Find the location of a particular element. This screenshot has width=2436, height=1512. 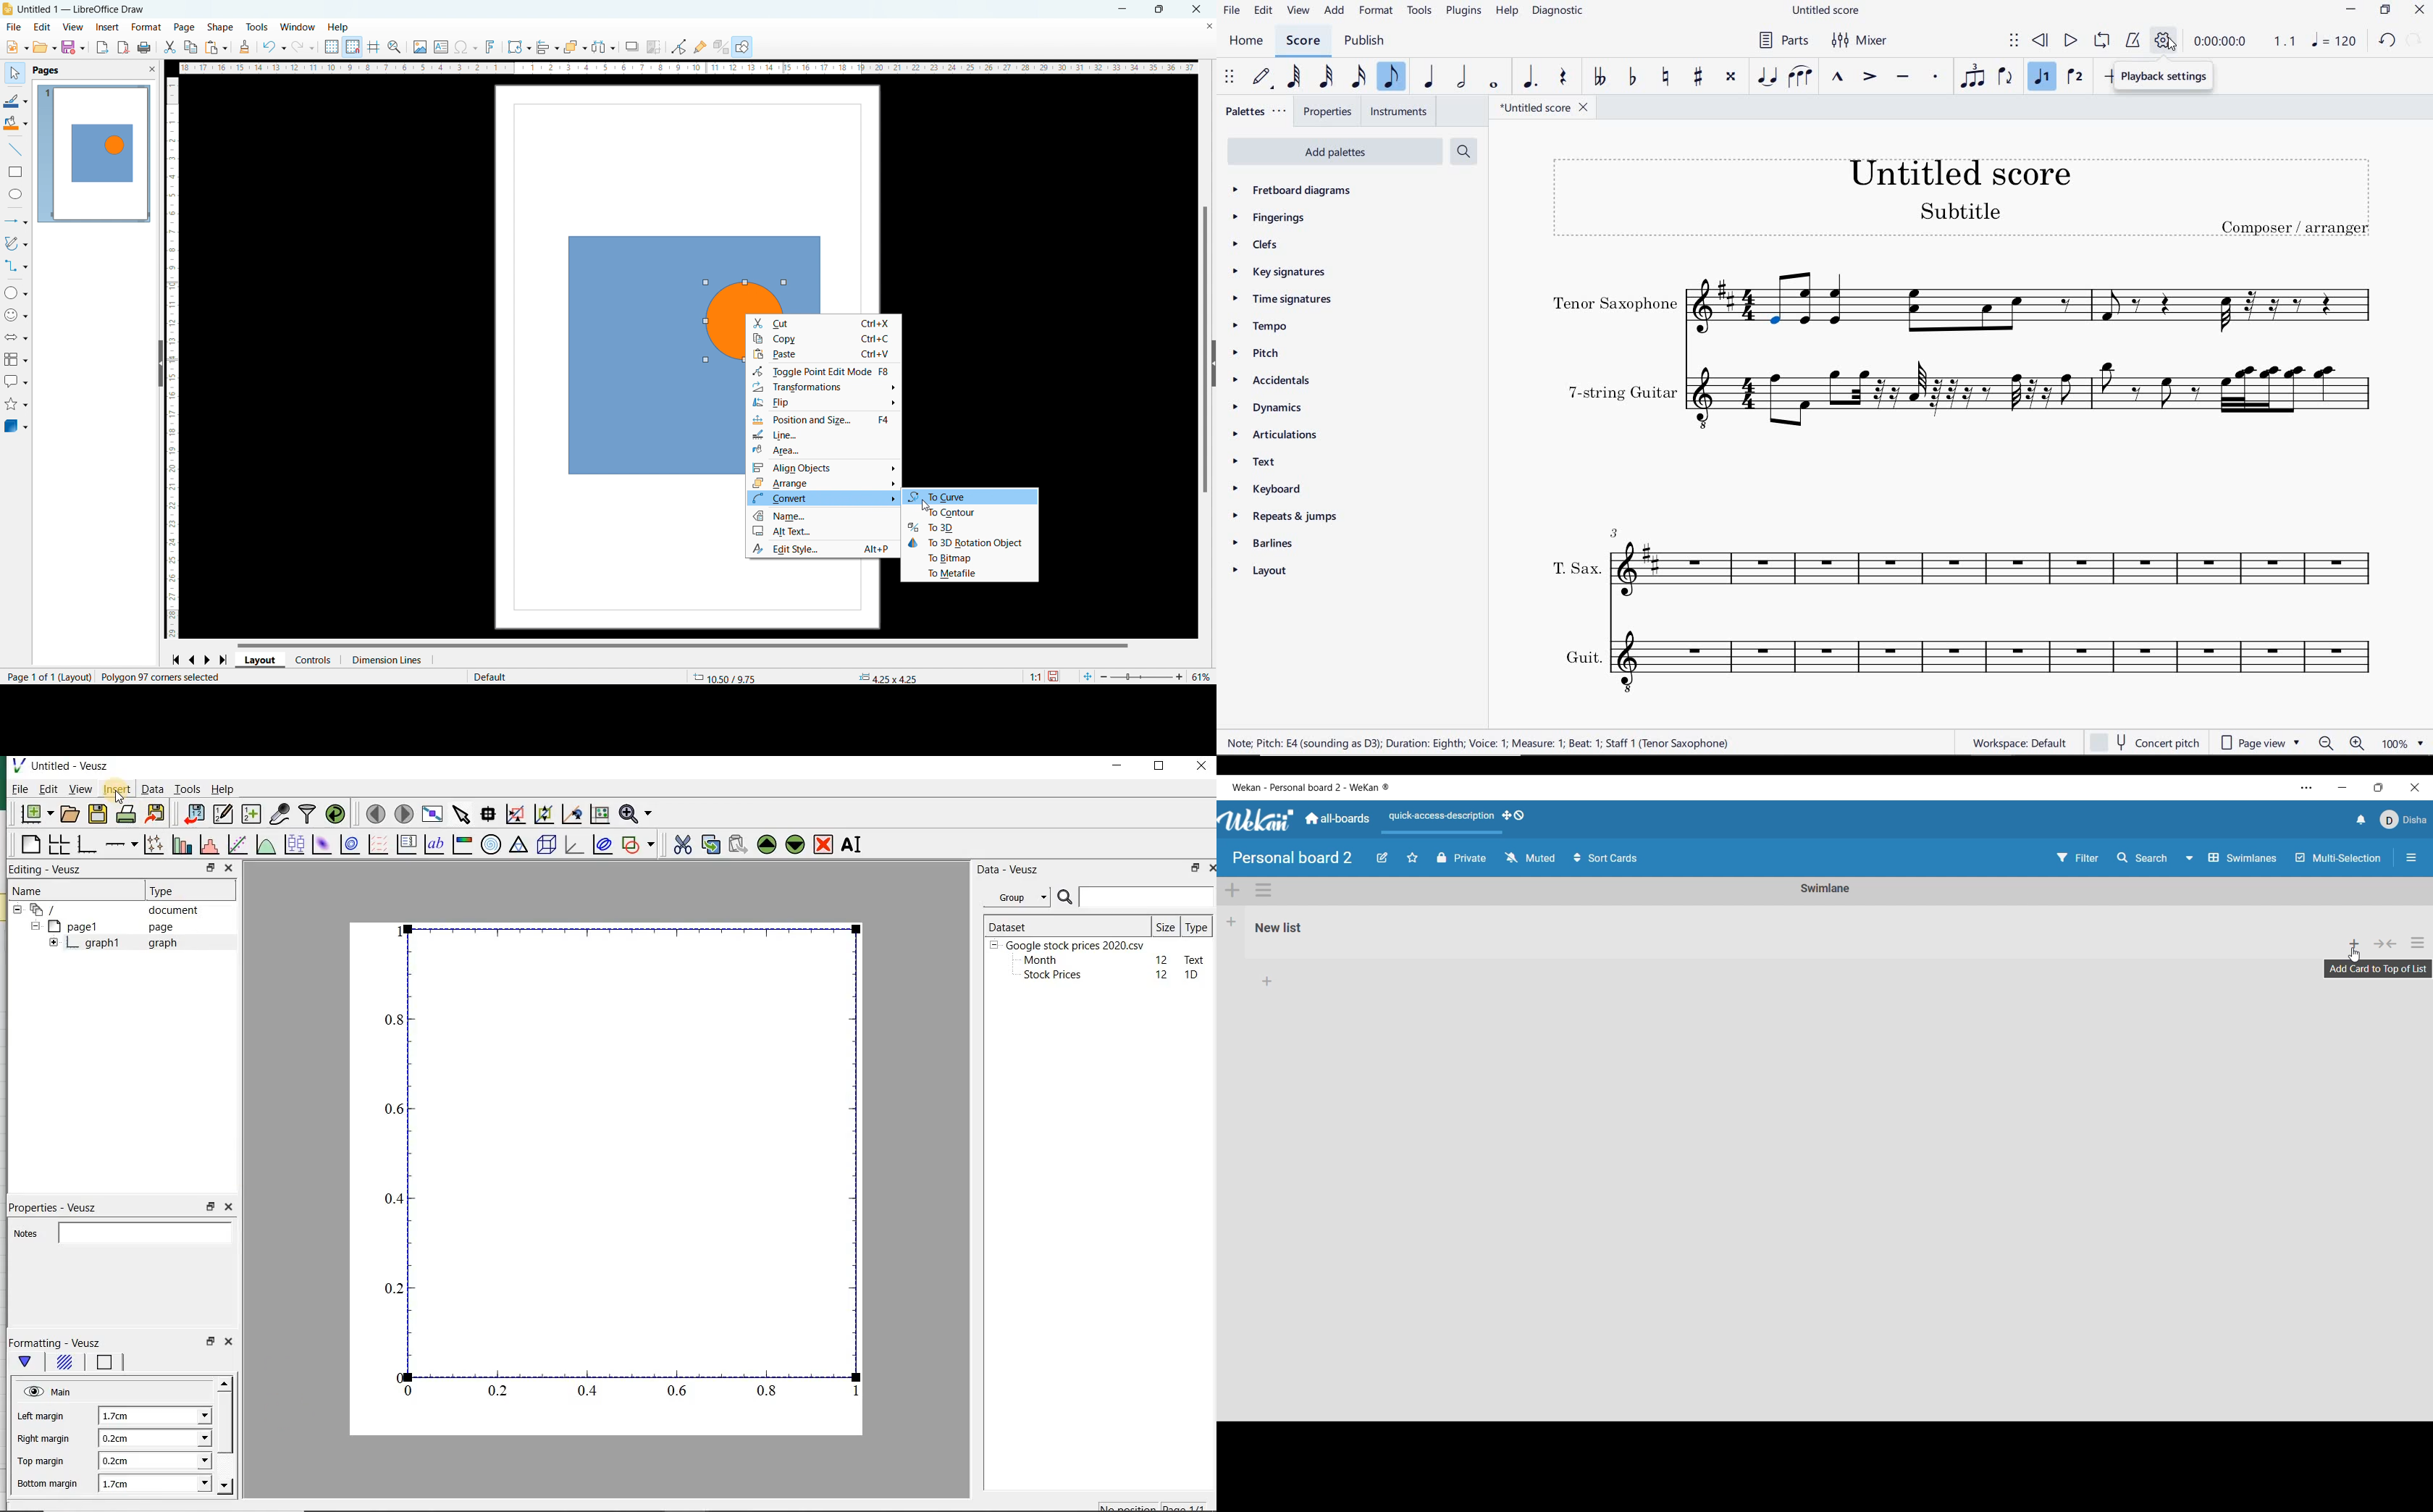

pages is located at coordinates (47, 70).